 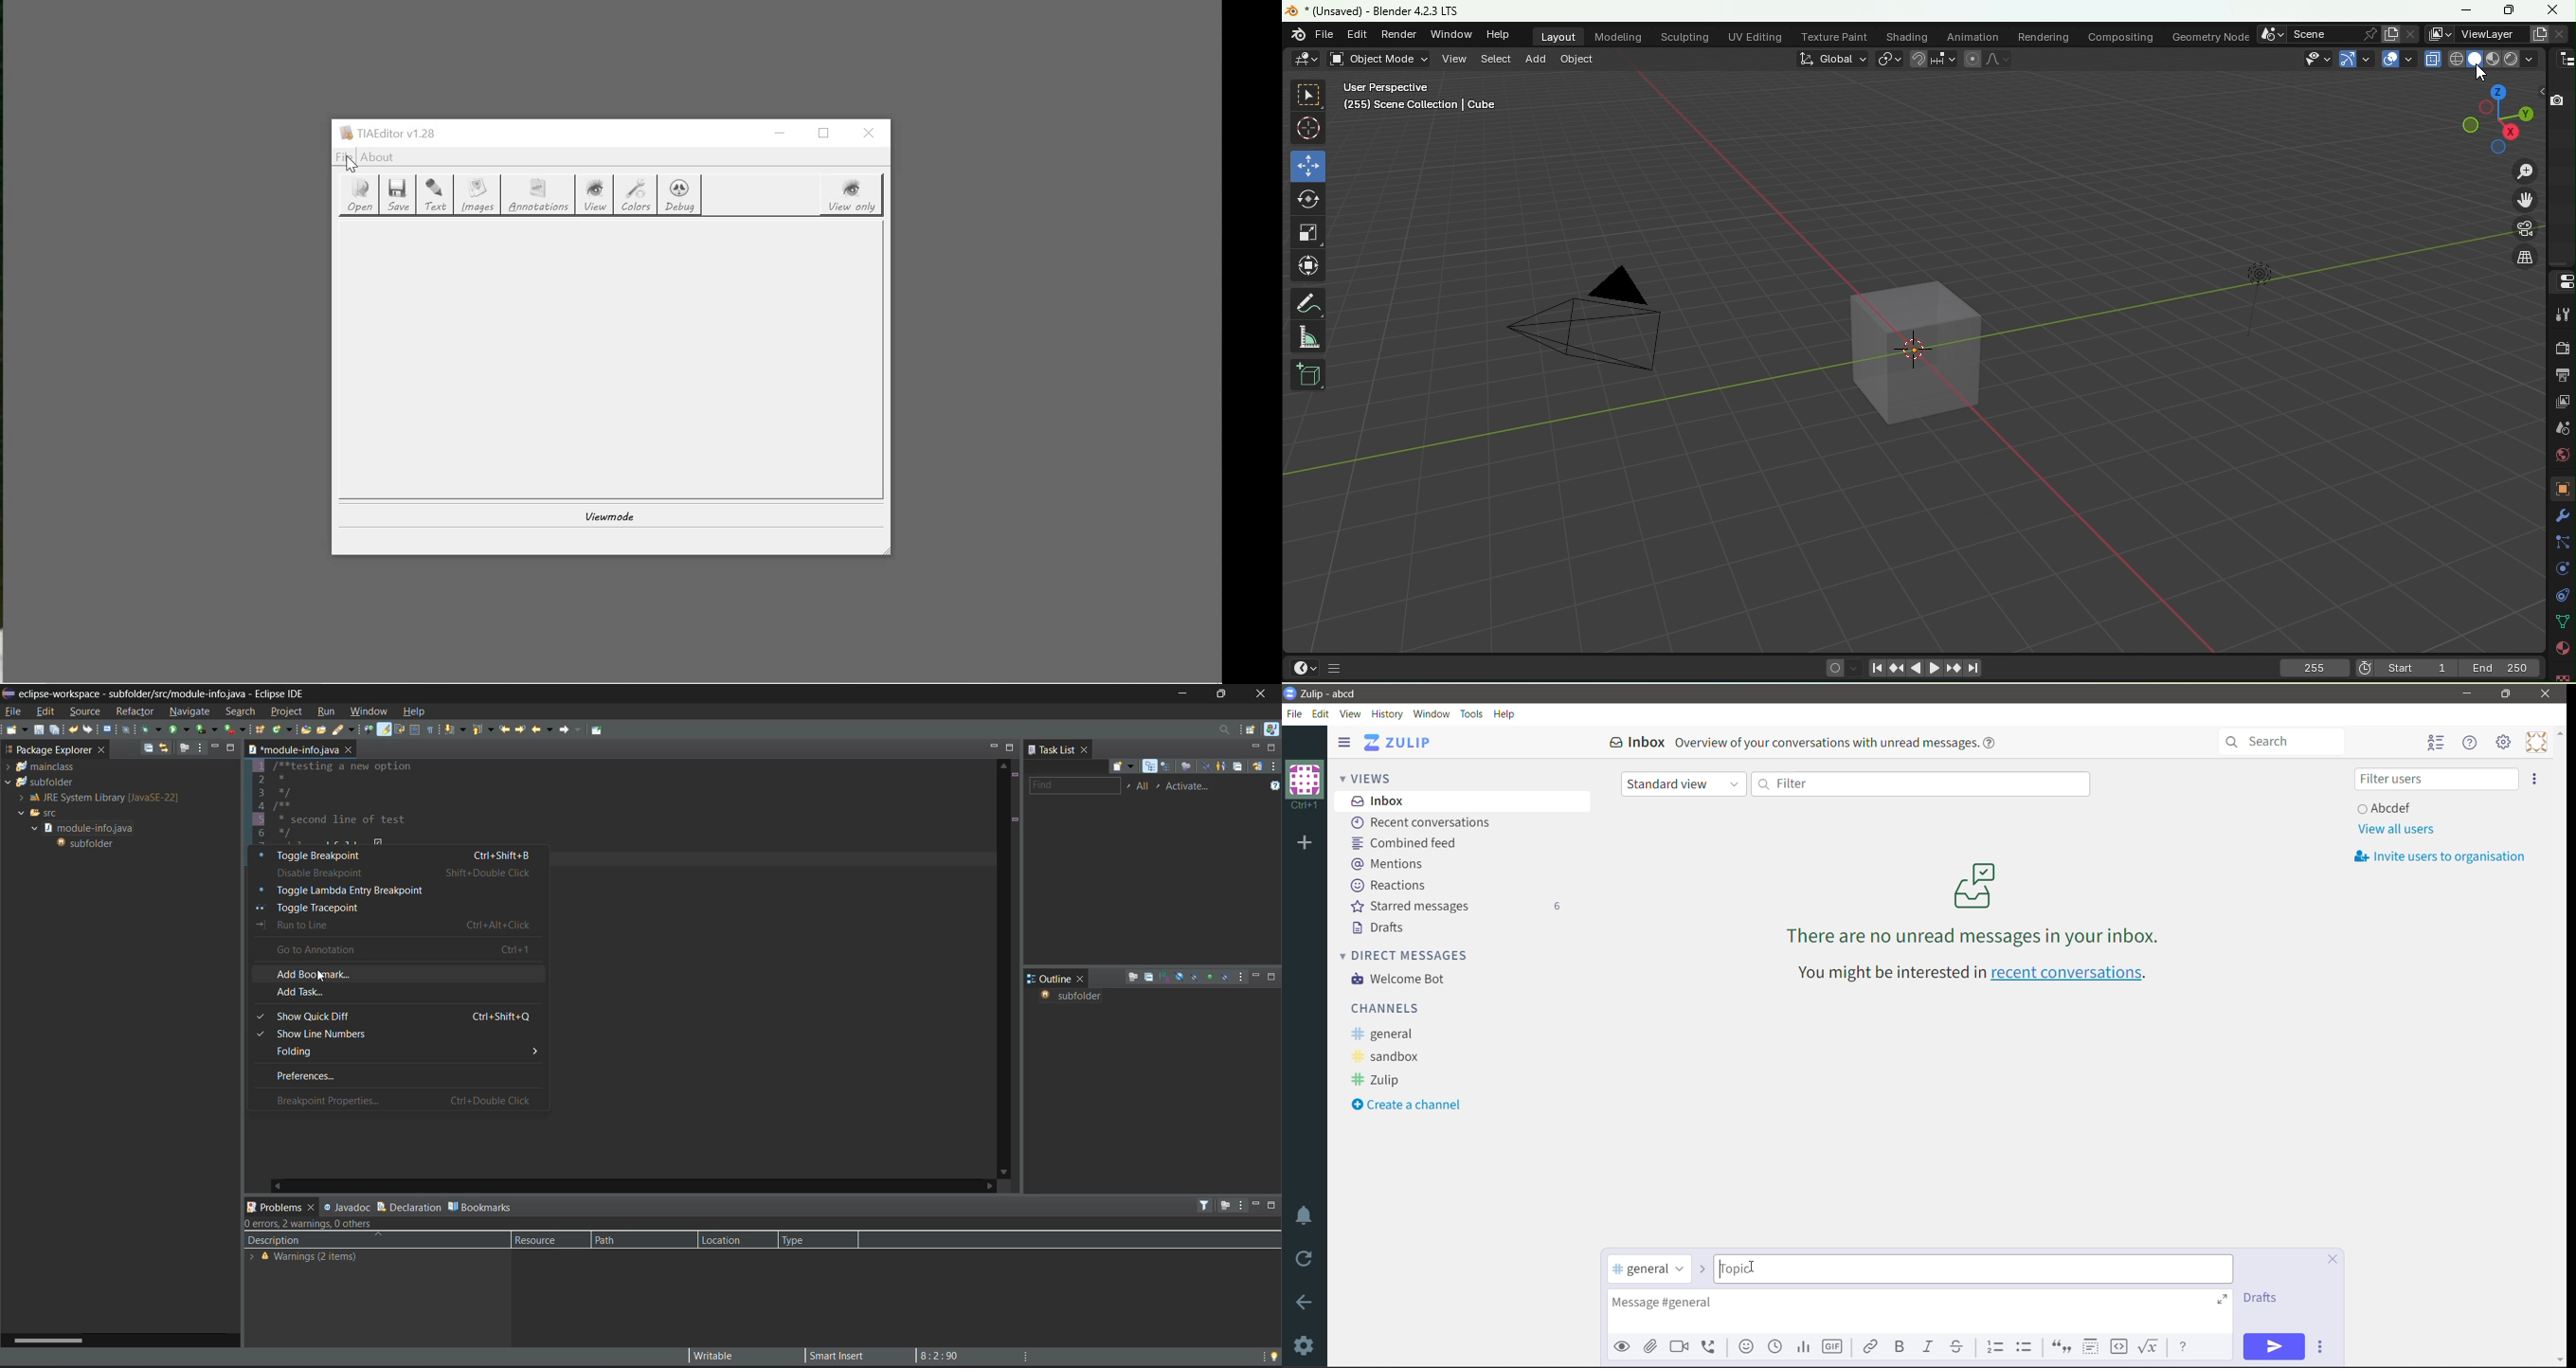 I want to click on Shading, so click(x=2529, y=59).